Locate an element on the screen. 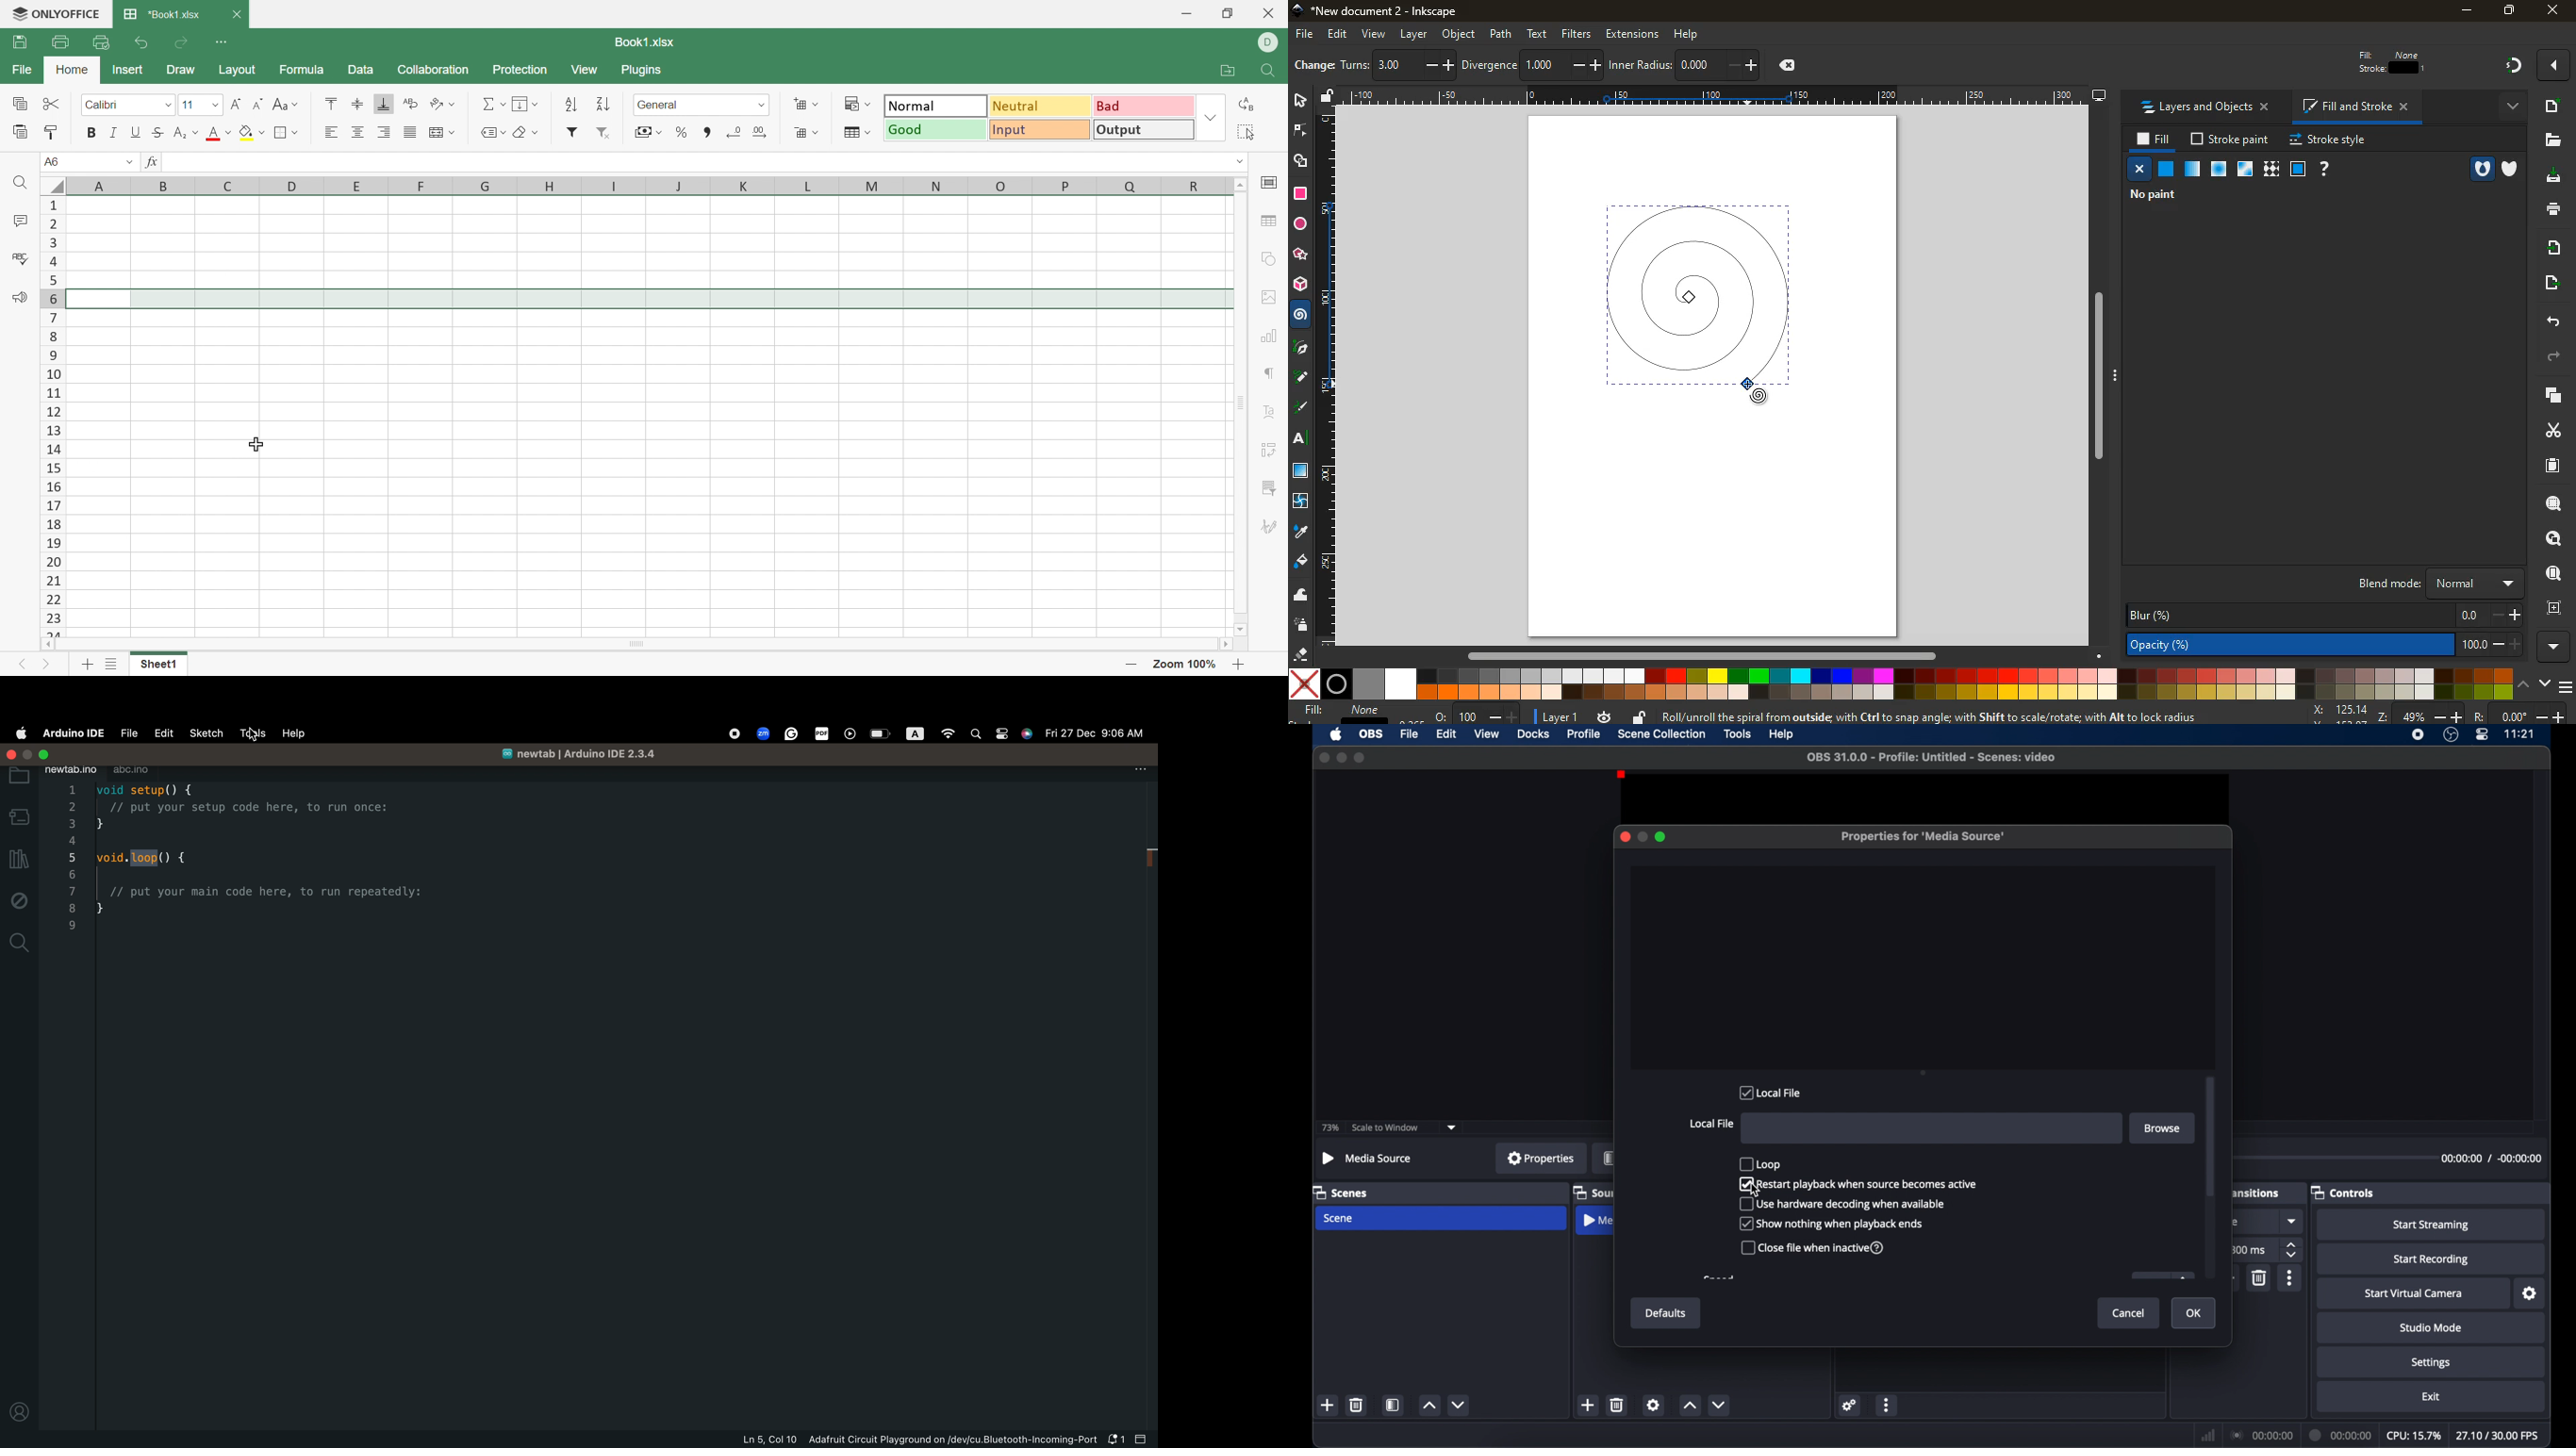 This screenshot has width=2576, height=1456. cut is located at coordinates (2545, 431).